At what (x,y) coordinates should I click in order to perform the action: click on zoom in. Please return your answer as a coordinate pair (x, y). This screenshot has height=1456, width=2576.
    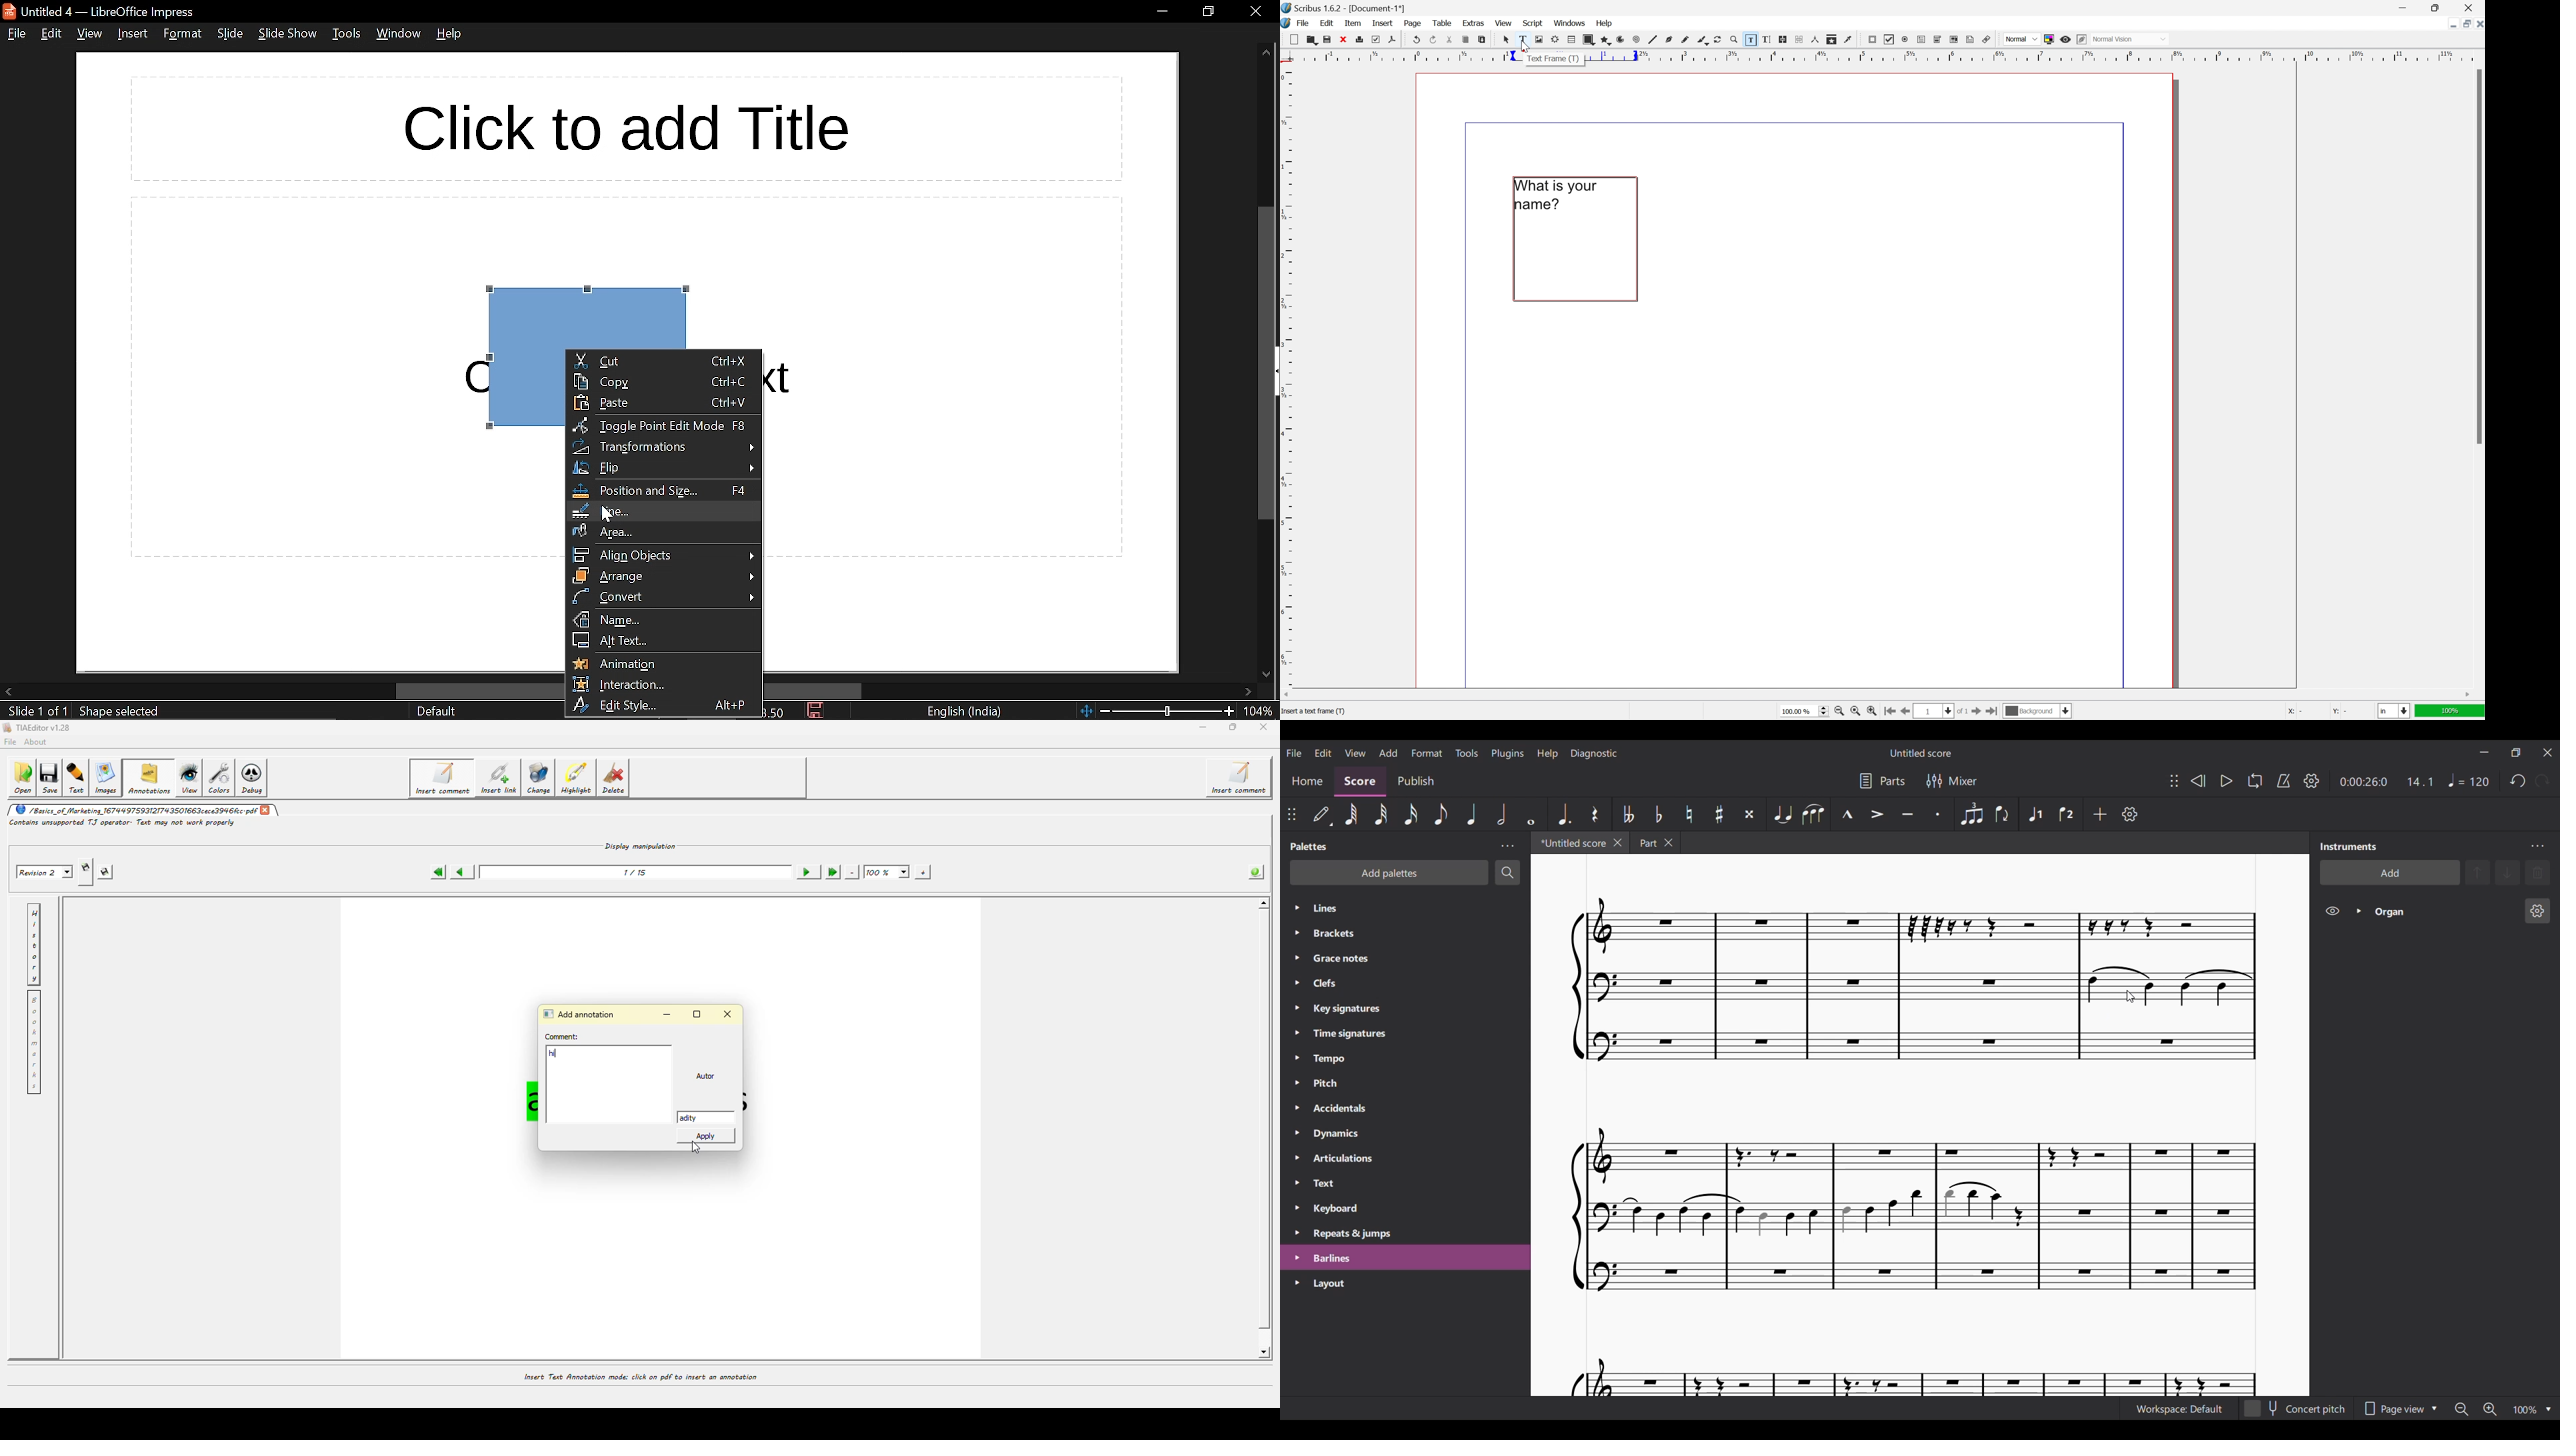
    Looking at the image, I should click on (1840, 712).